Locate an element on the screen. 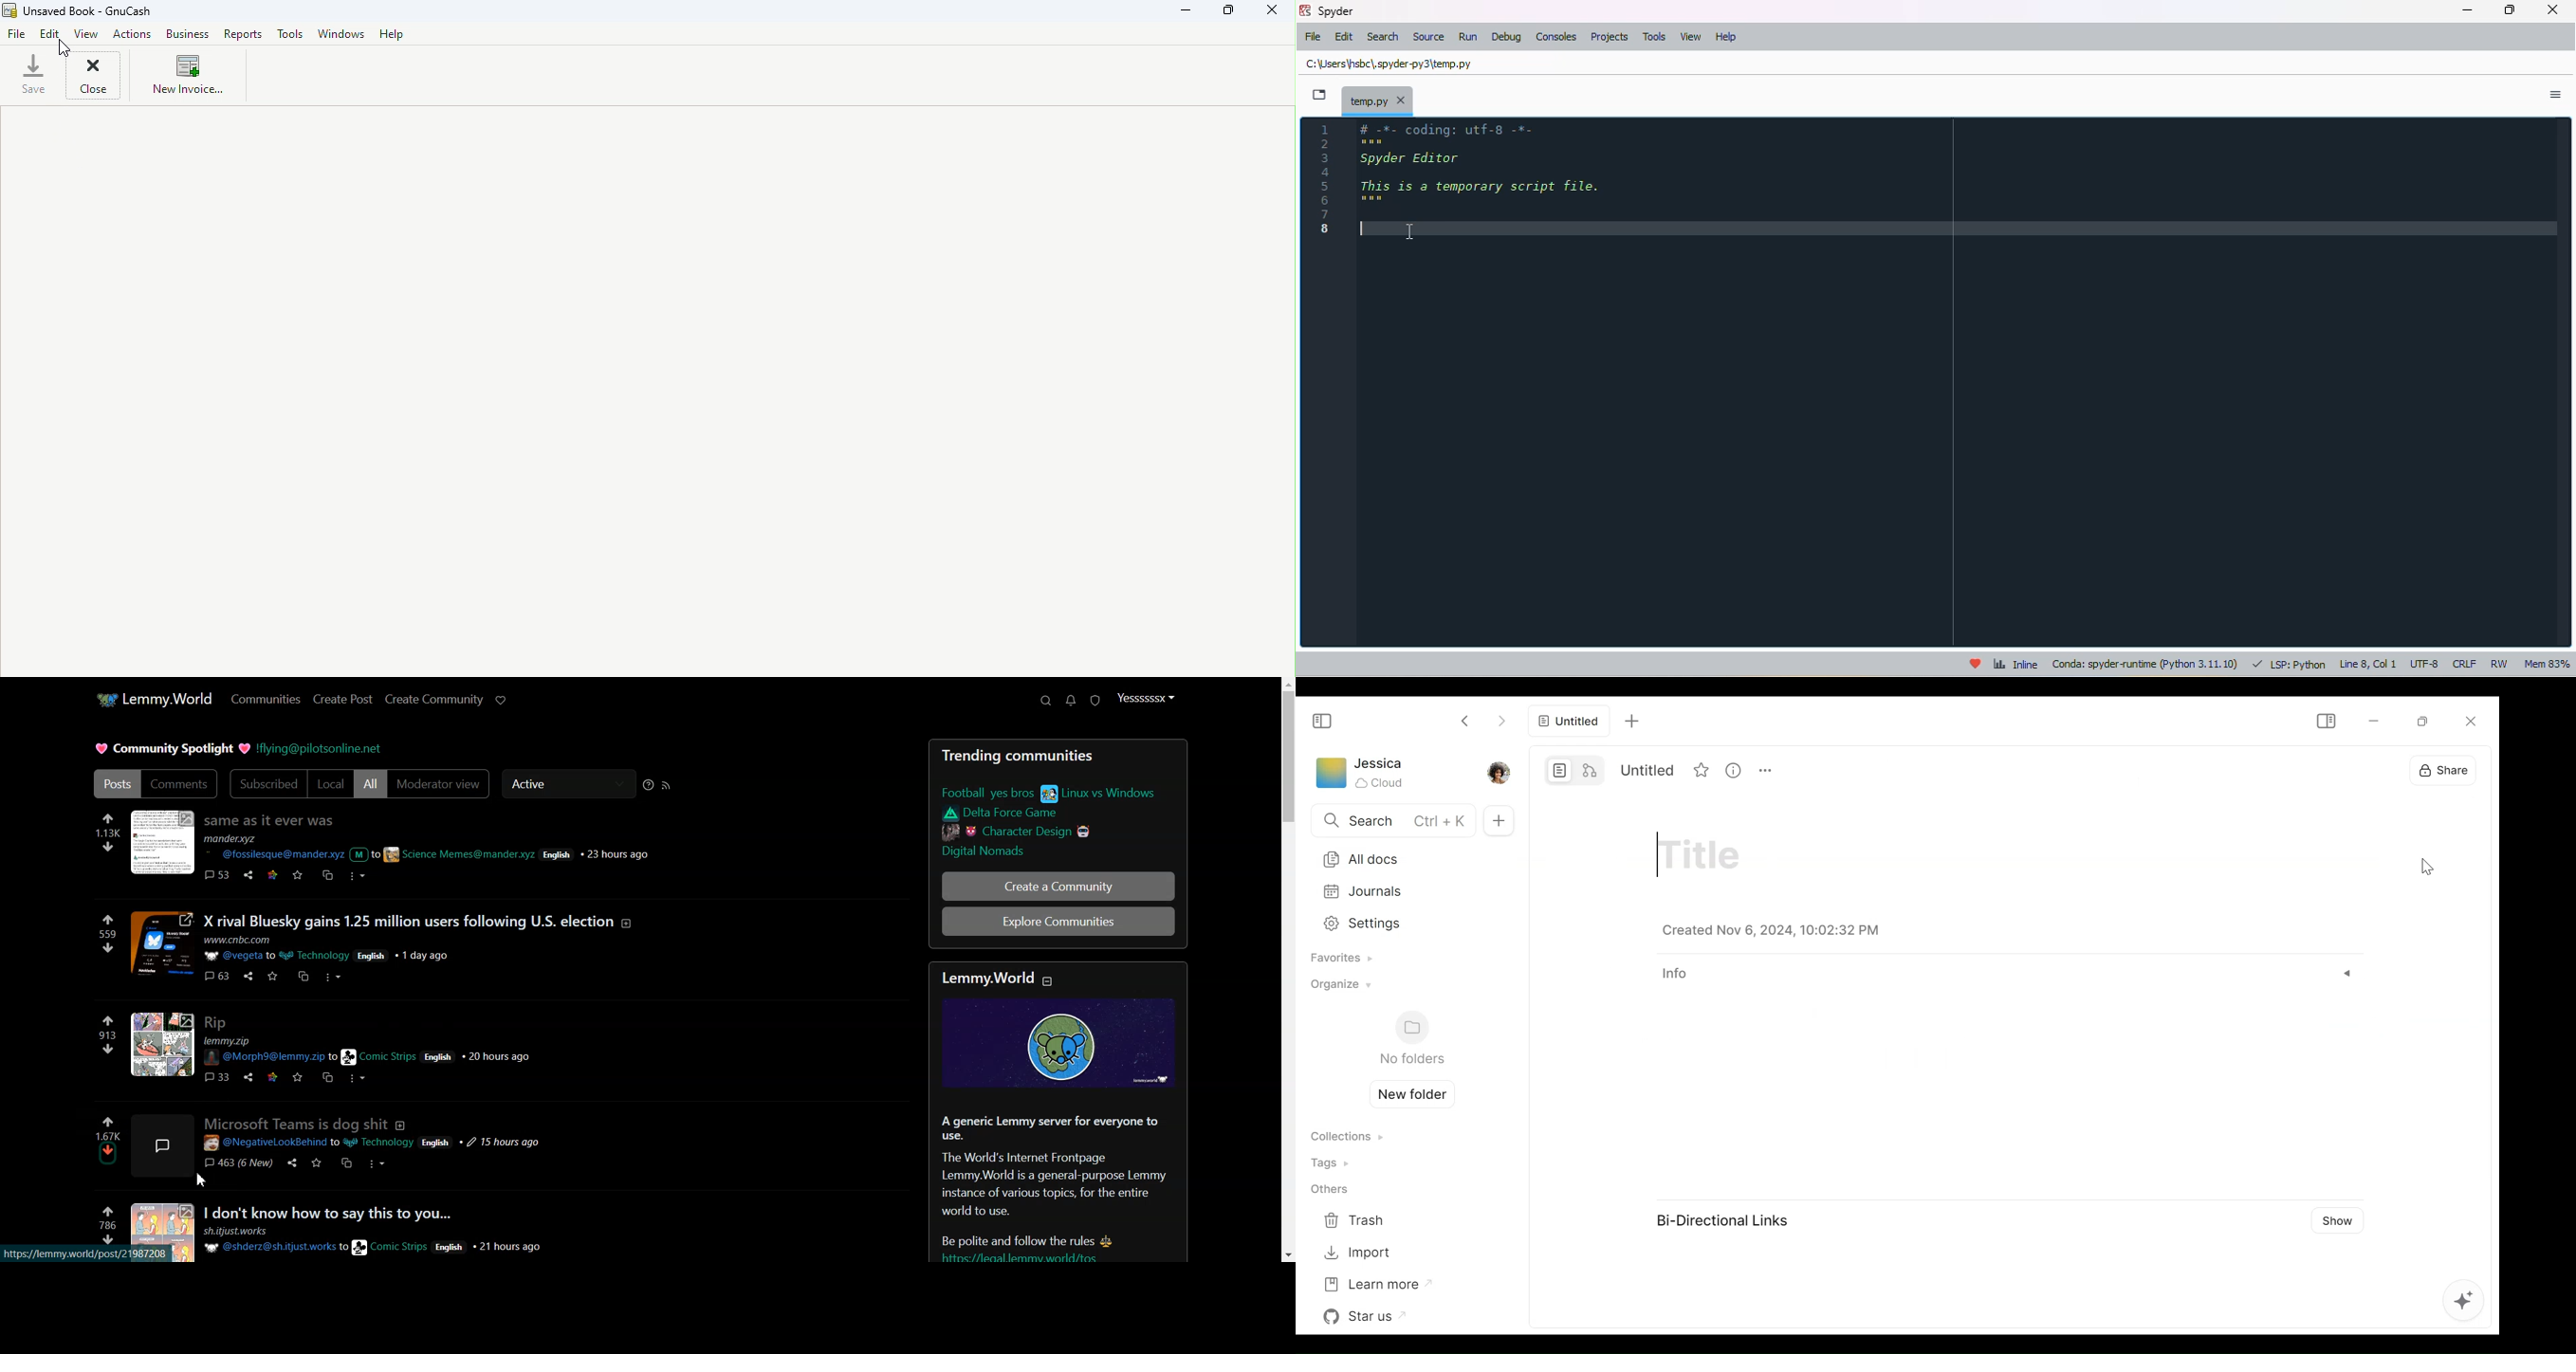  debug is located at coordinates (1507, 37).